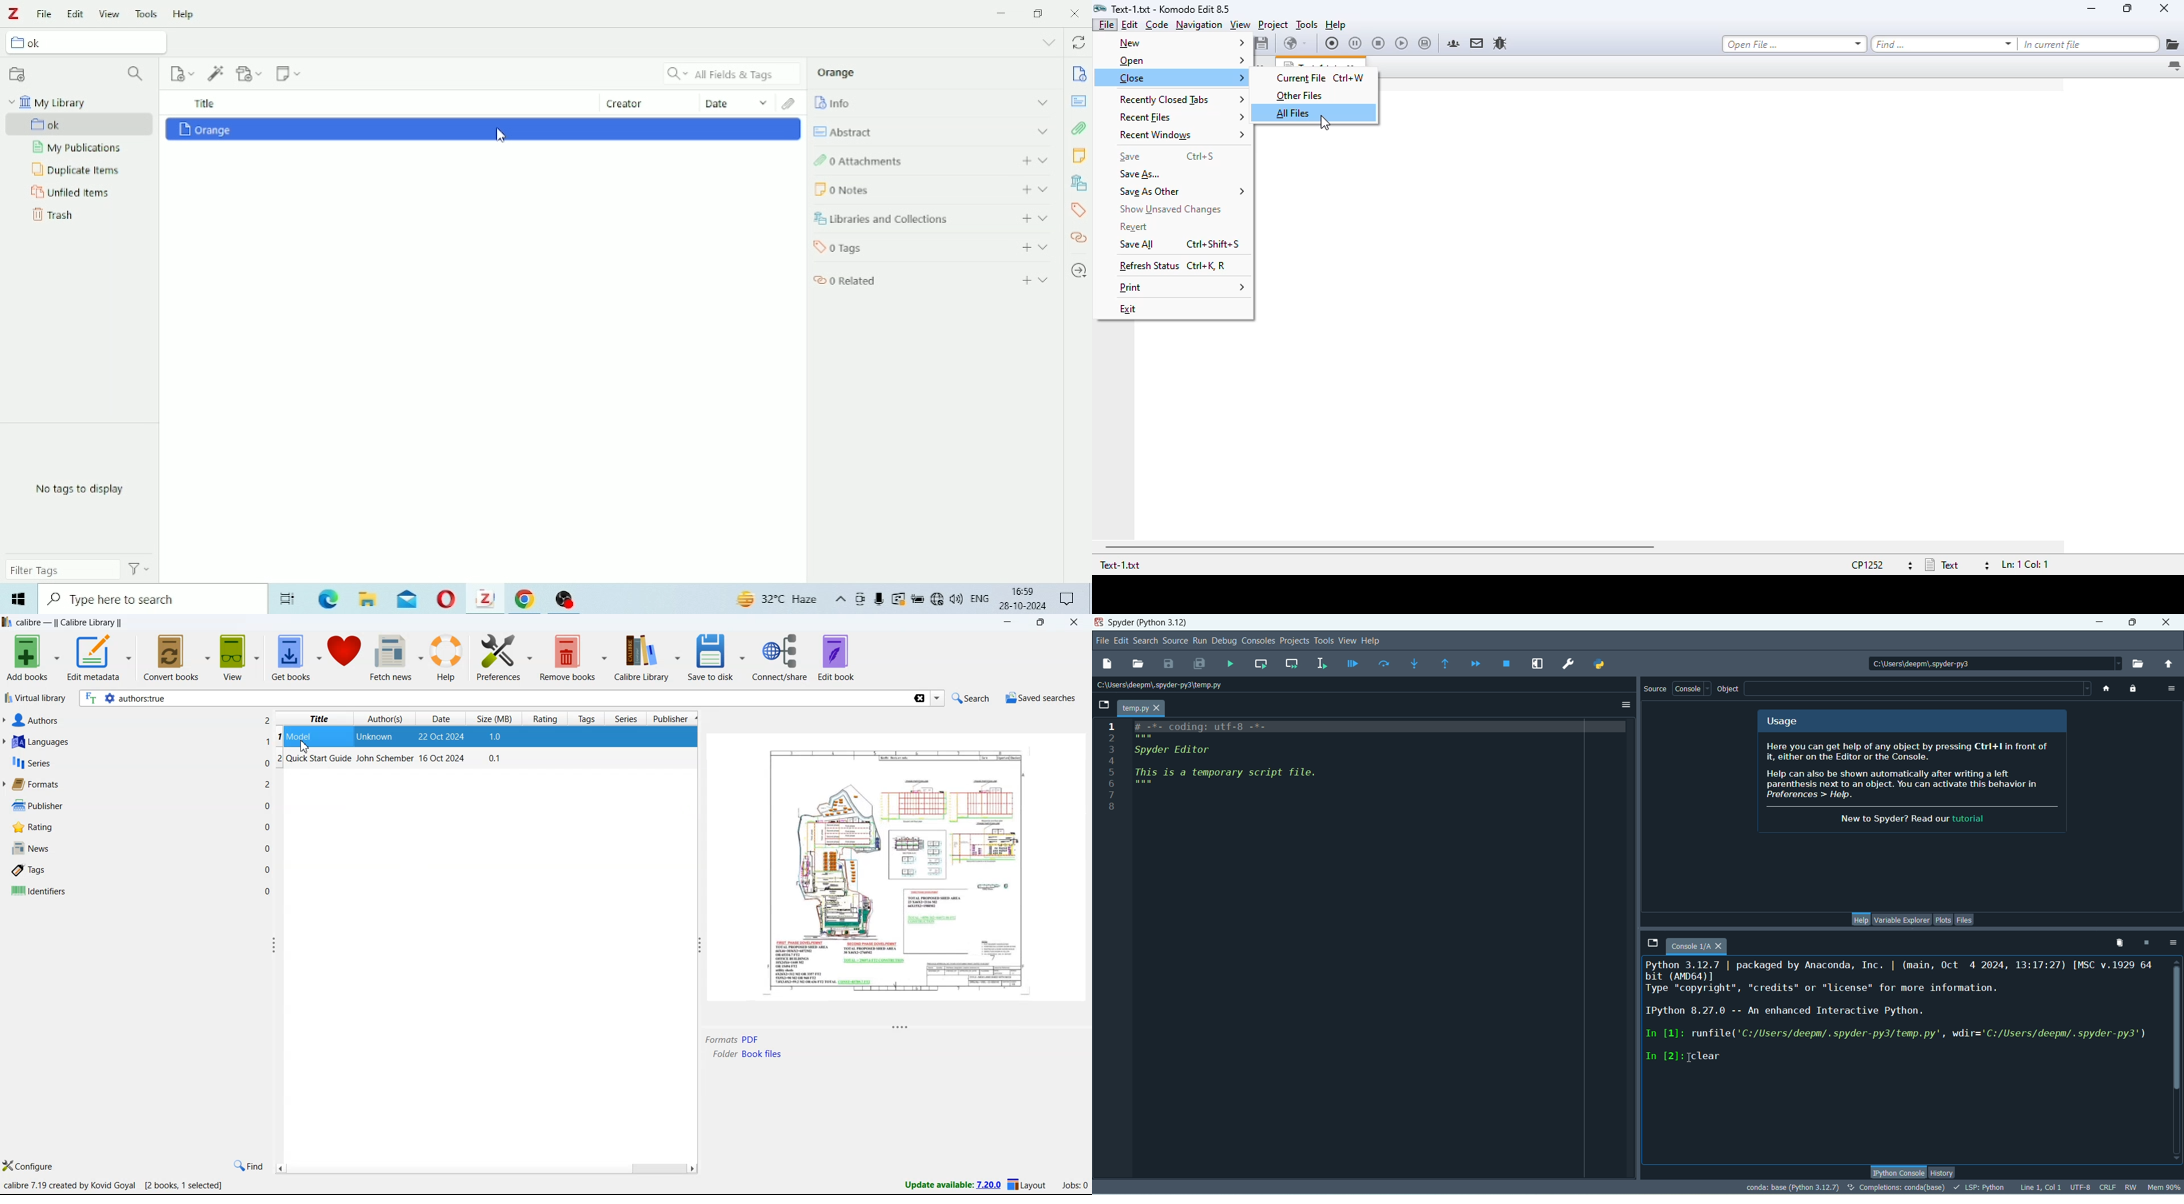 This screenshot has height=1204, width=2184. I want to click on files, so click(1965, 919).